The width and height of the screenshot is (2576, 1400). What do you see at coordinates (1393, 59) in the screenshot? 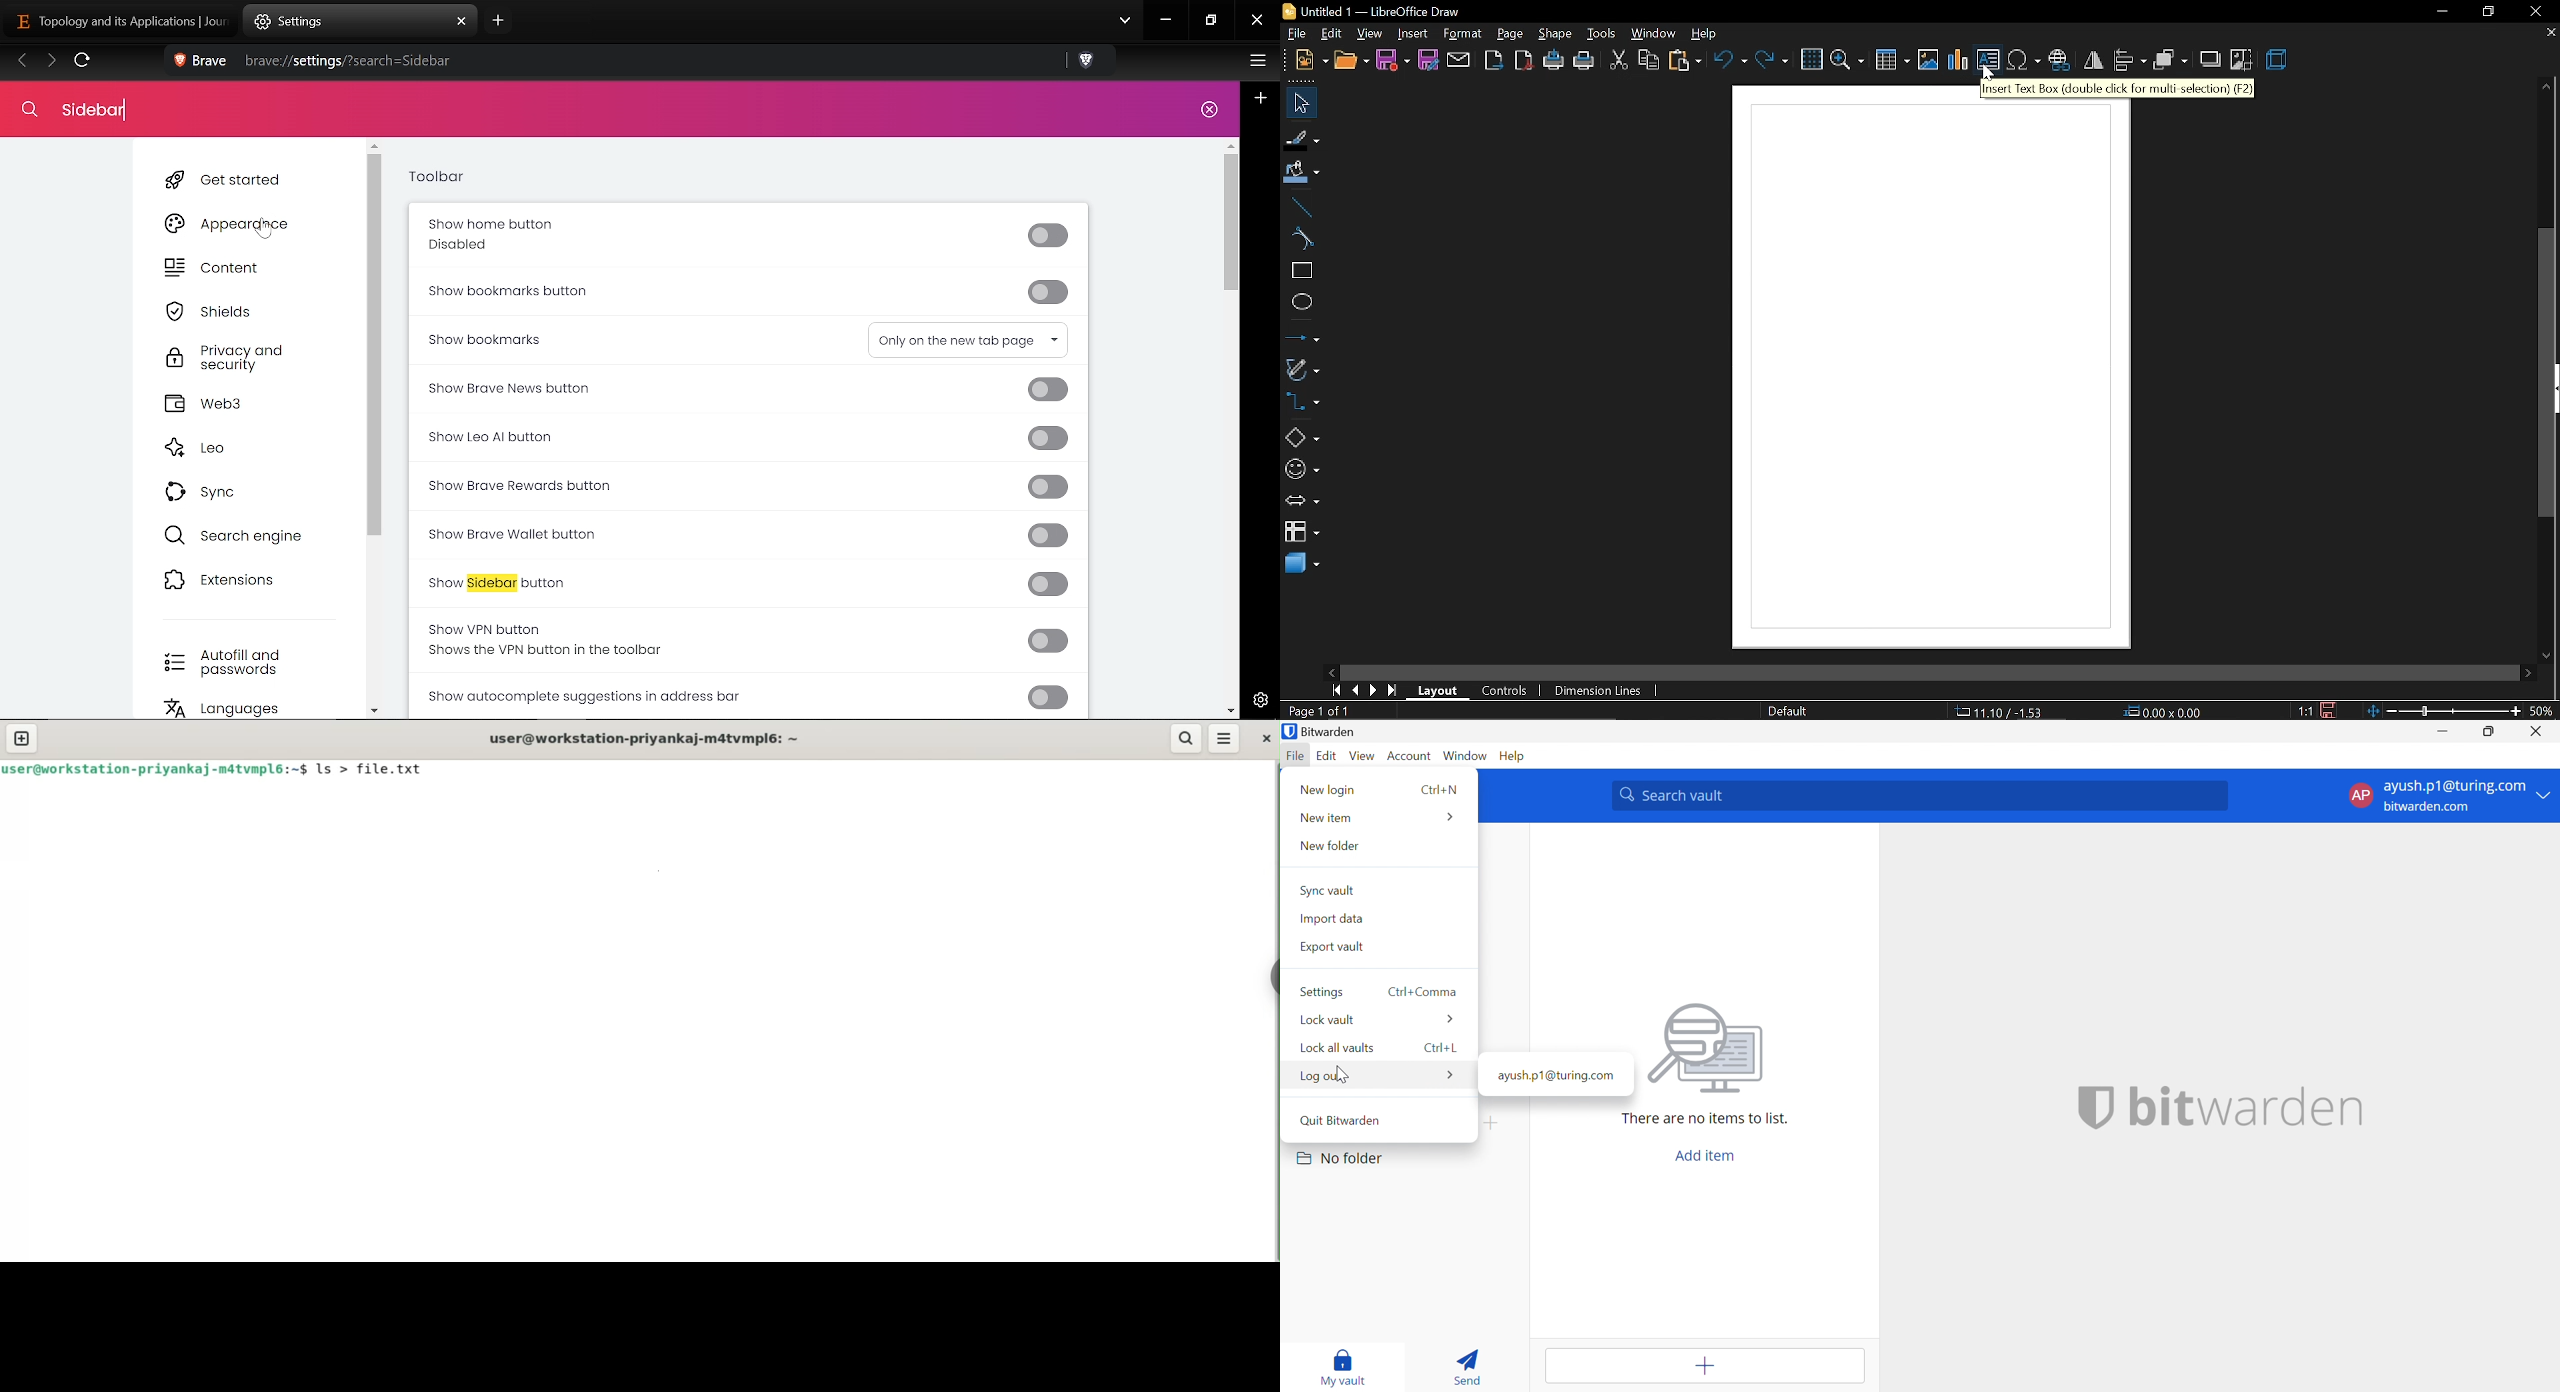
I see `save` at bounding box center [1393, 59].